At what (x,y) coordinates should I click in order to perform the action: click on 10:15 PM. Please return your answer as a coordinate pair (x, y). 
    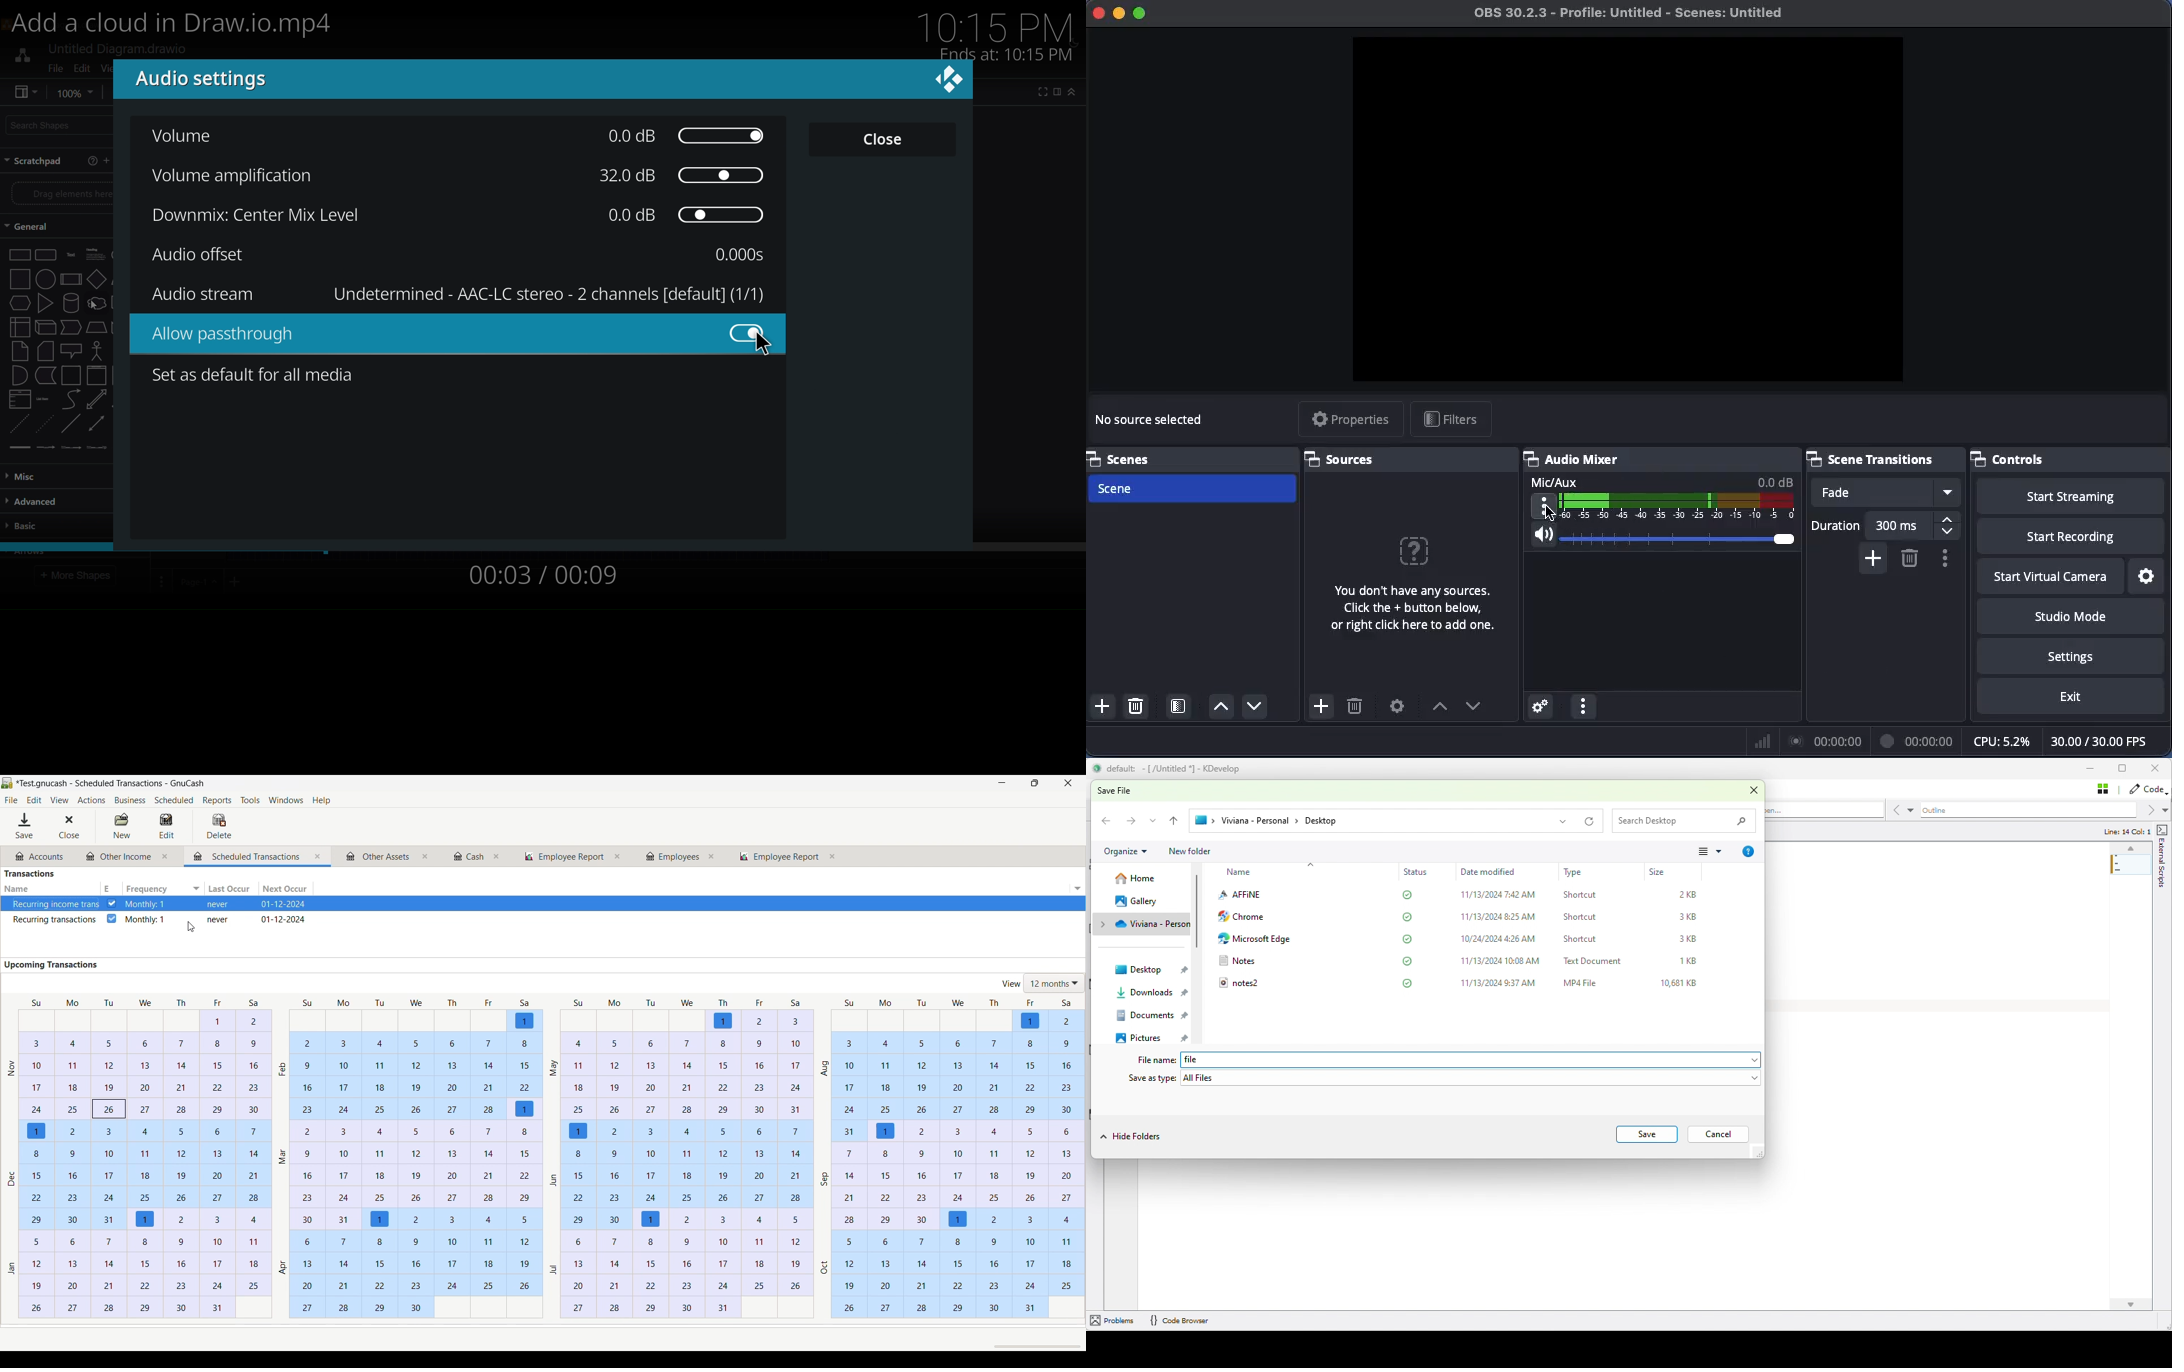
    Looking at the image, I should click on (999, 27).